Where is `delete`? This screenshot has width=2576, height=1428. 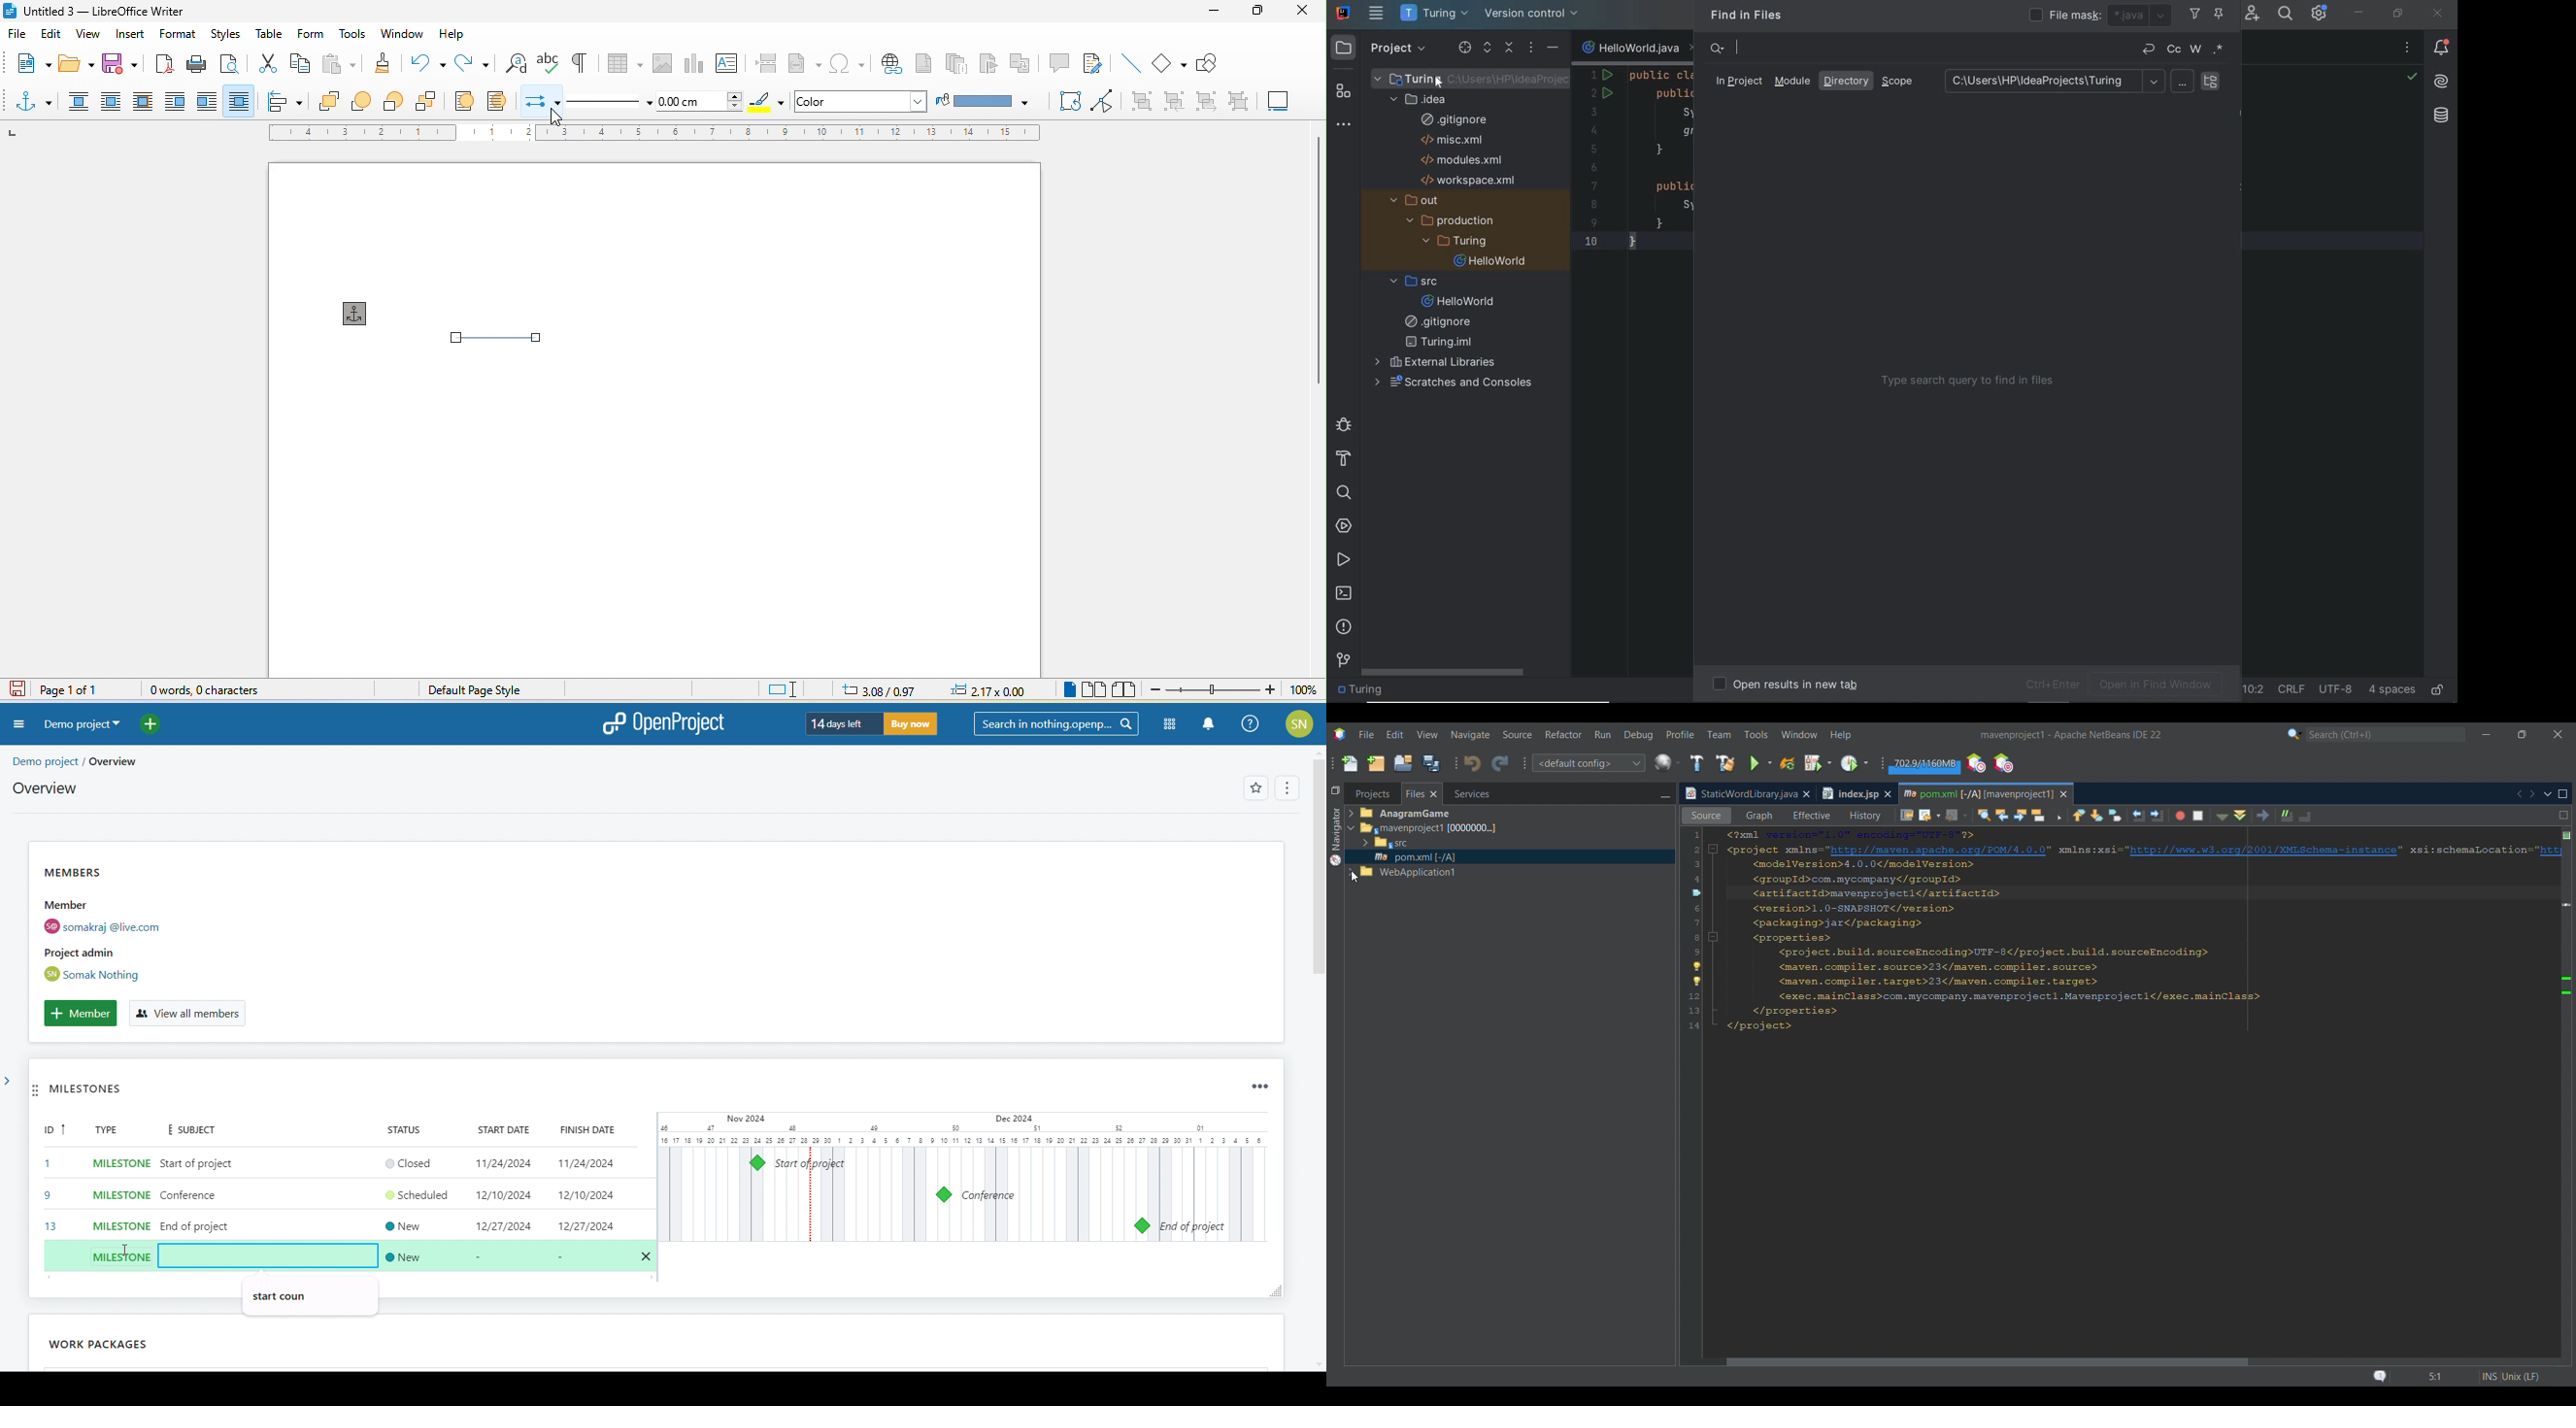
delete is located at coordinates (647, 1257).